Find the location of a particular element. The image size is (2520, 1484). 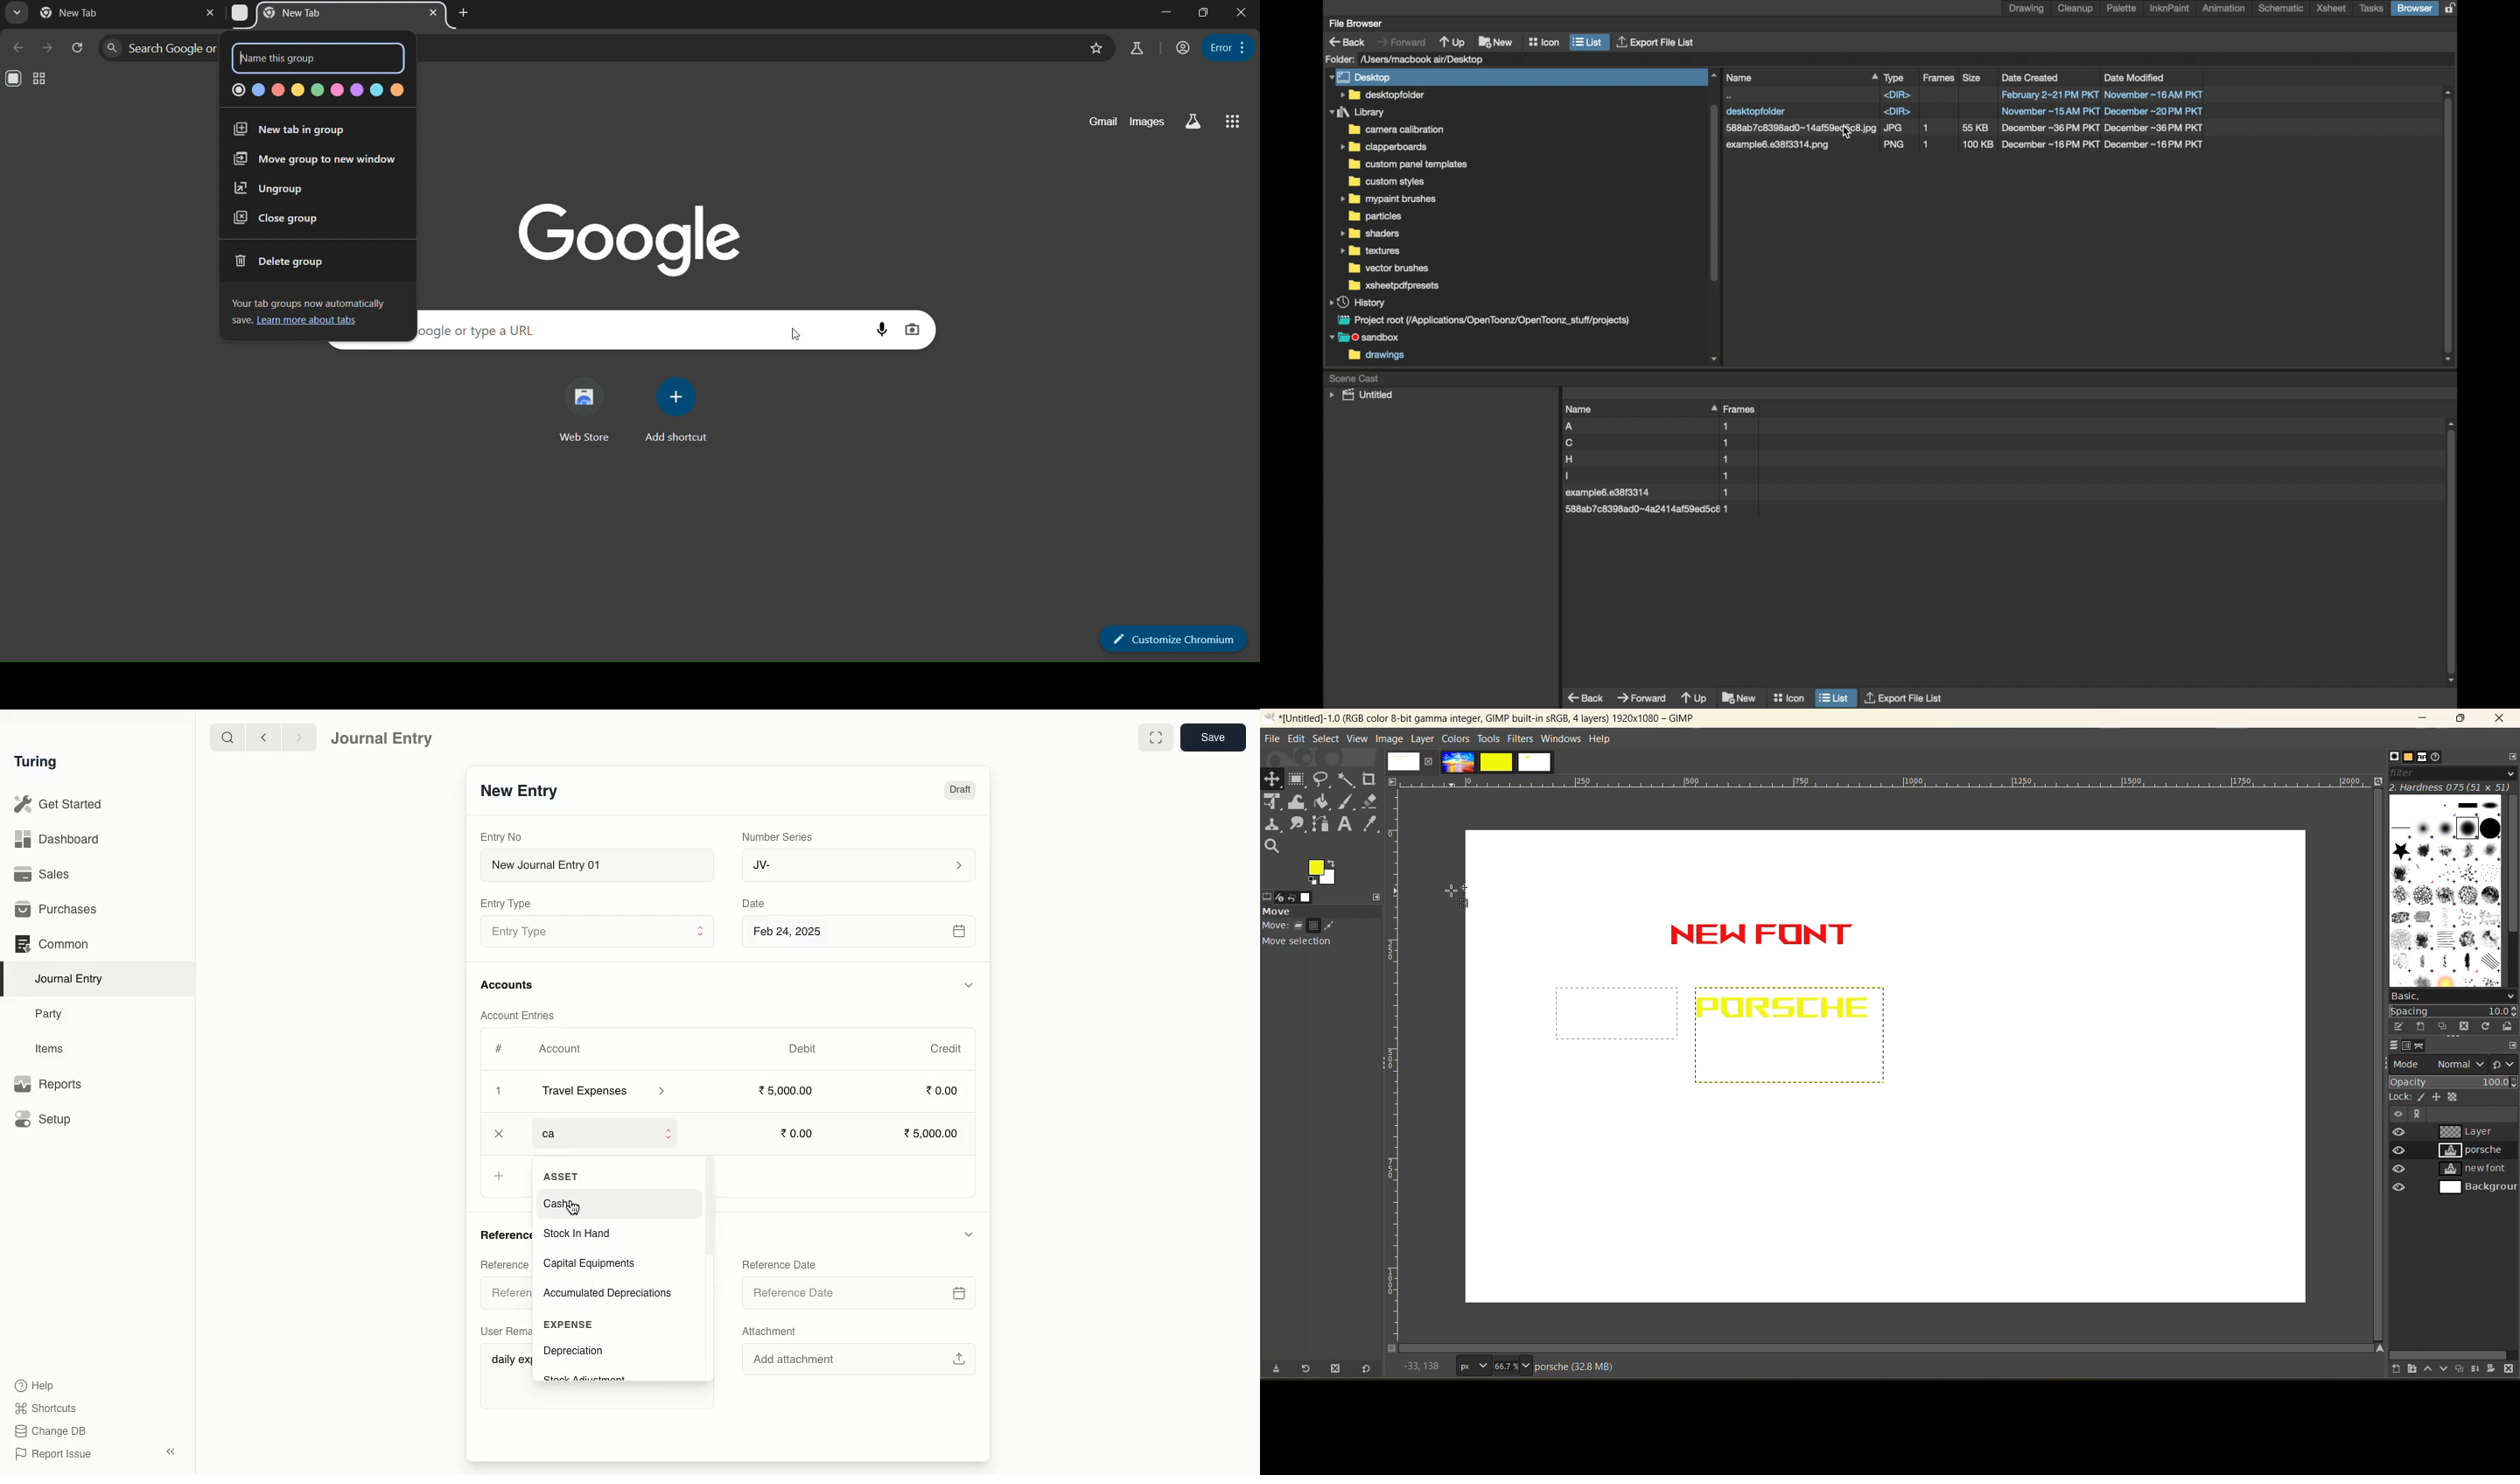

Party is located at coordinates (53, 1015).